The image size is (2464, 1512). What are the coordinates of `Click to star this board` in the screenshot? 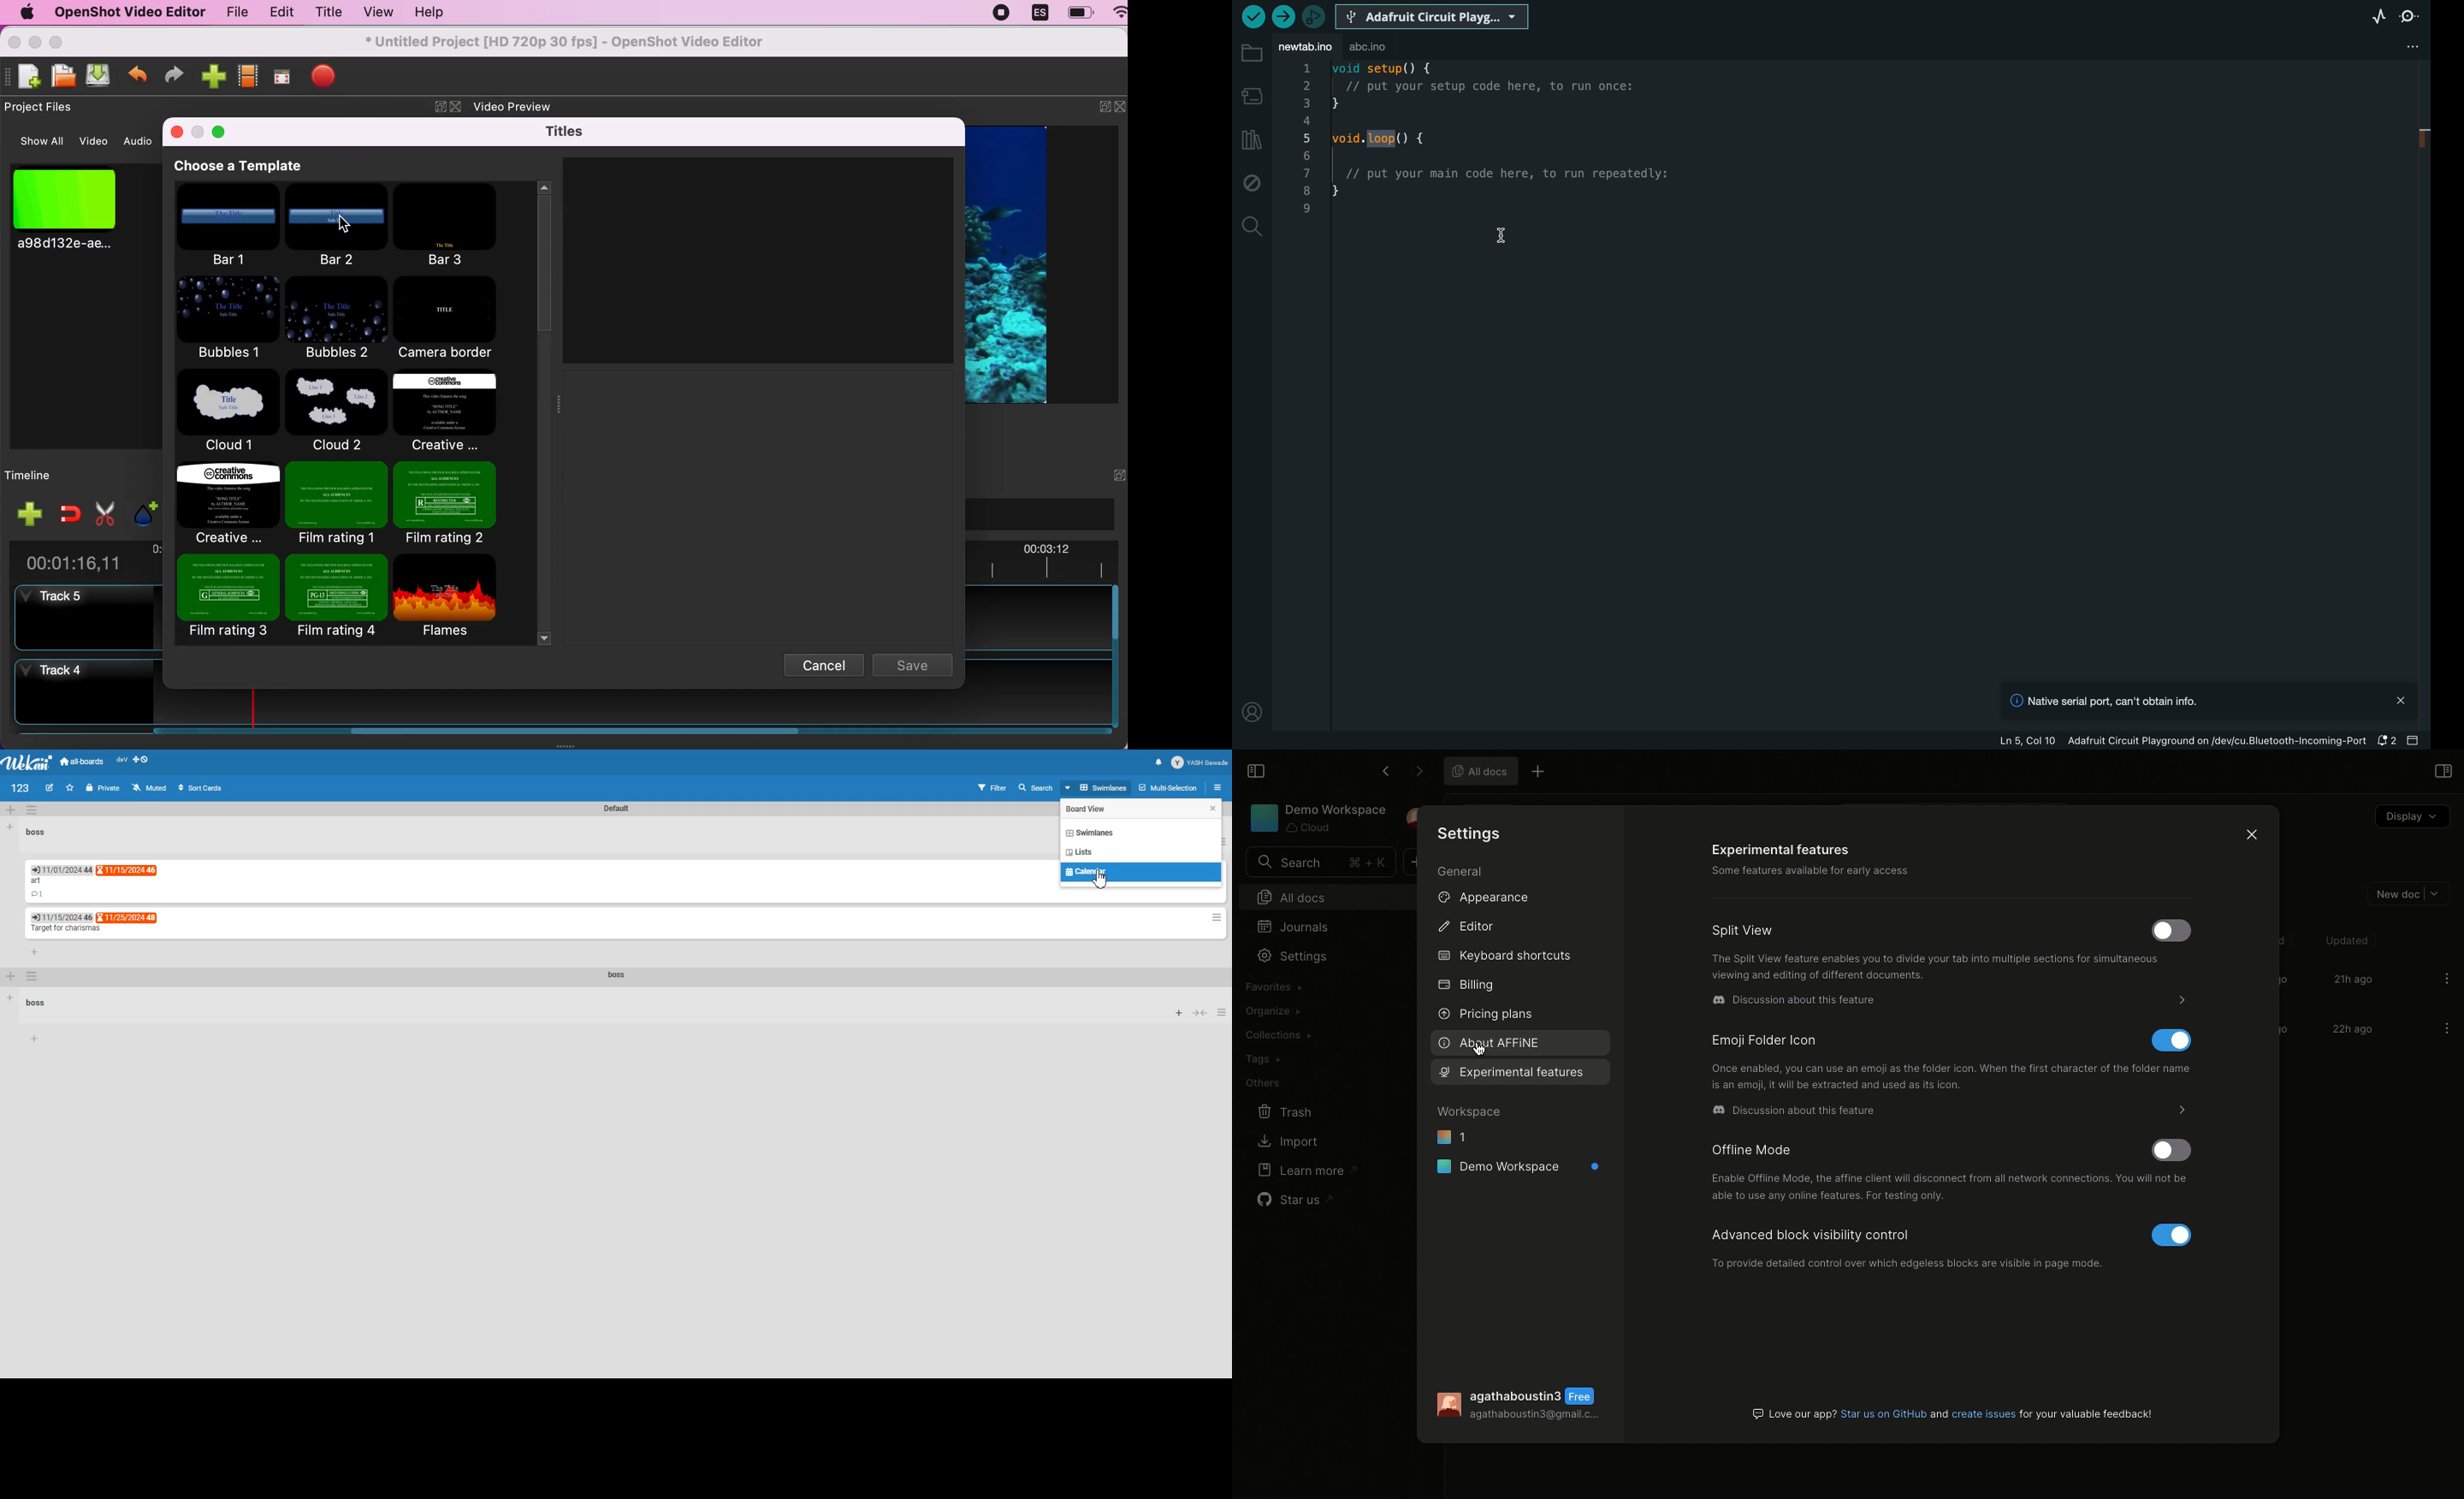 It's located at (70, 787).